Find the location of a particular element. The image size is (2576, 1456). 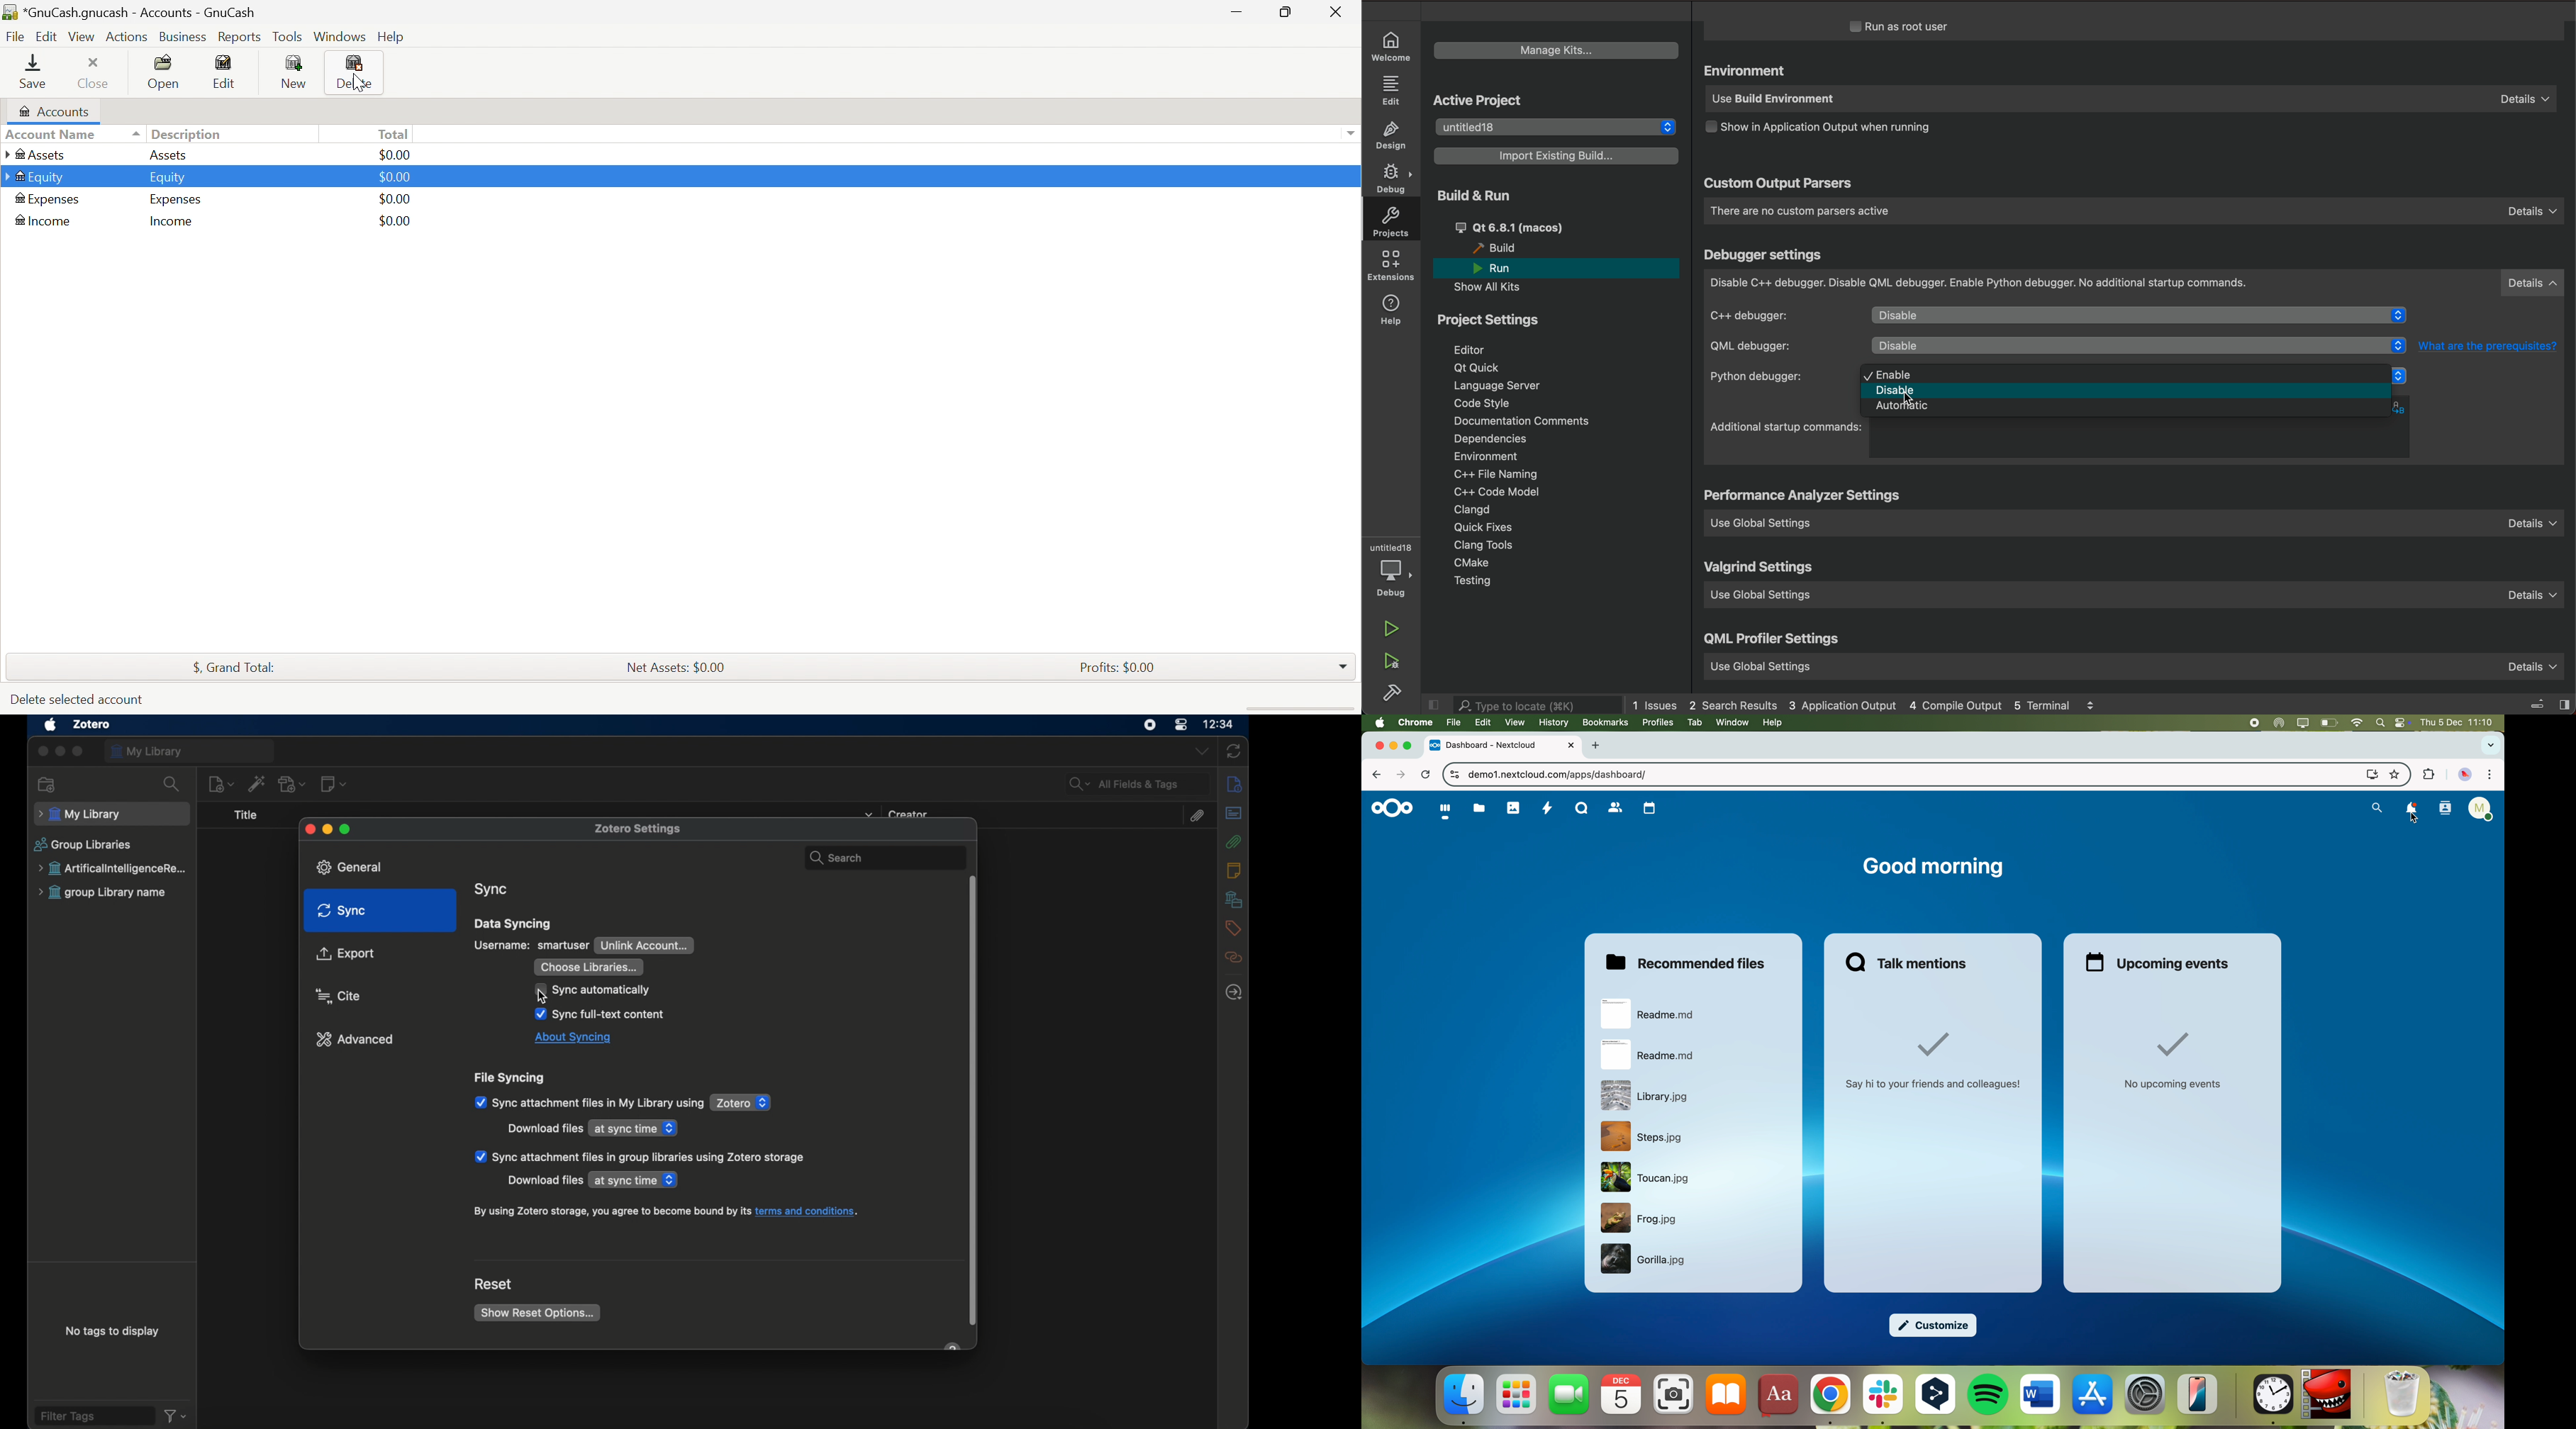

sync full-text content is located at coordinates (600, 1015).